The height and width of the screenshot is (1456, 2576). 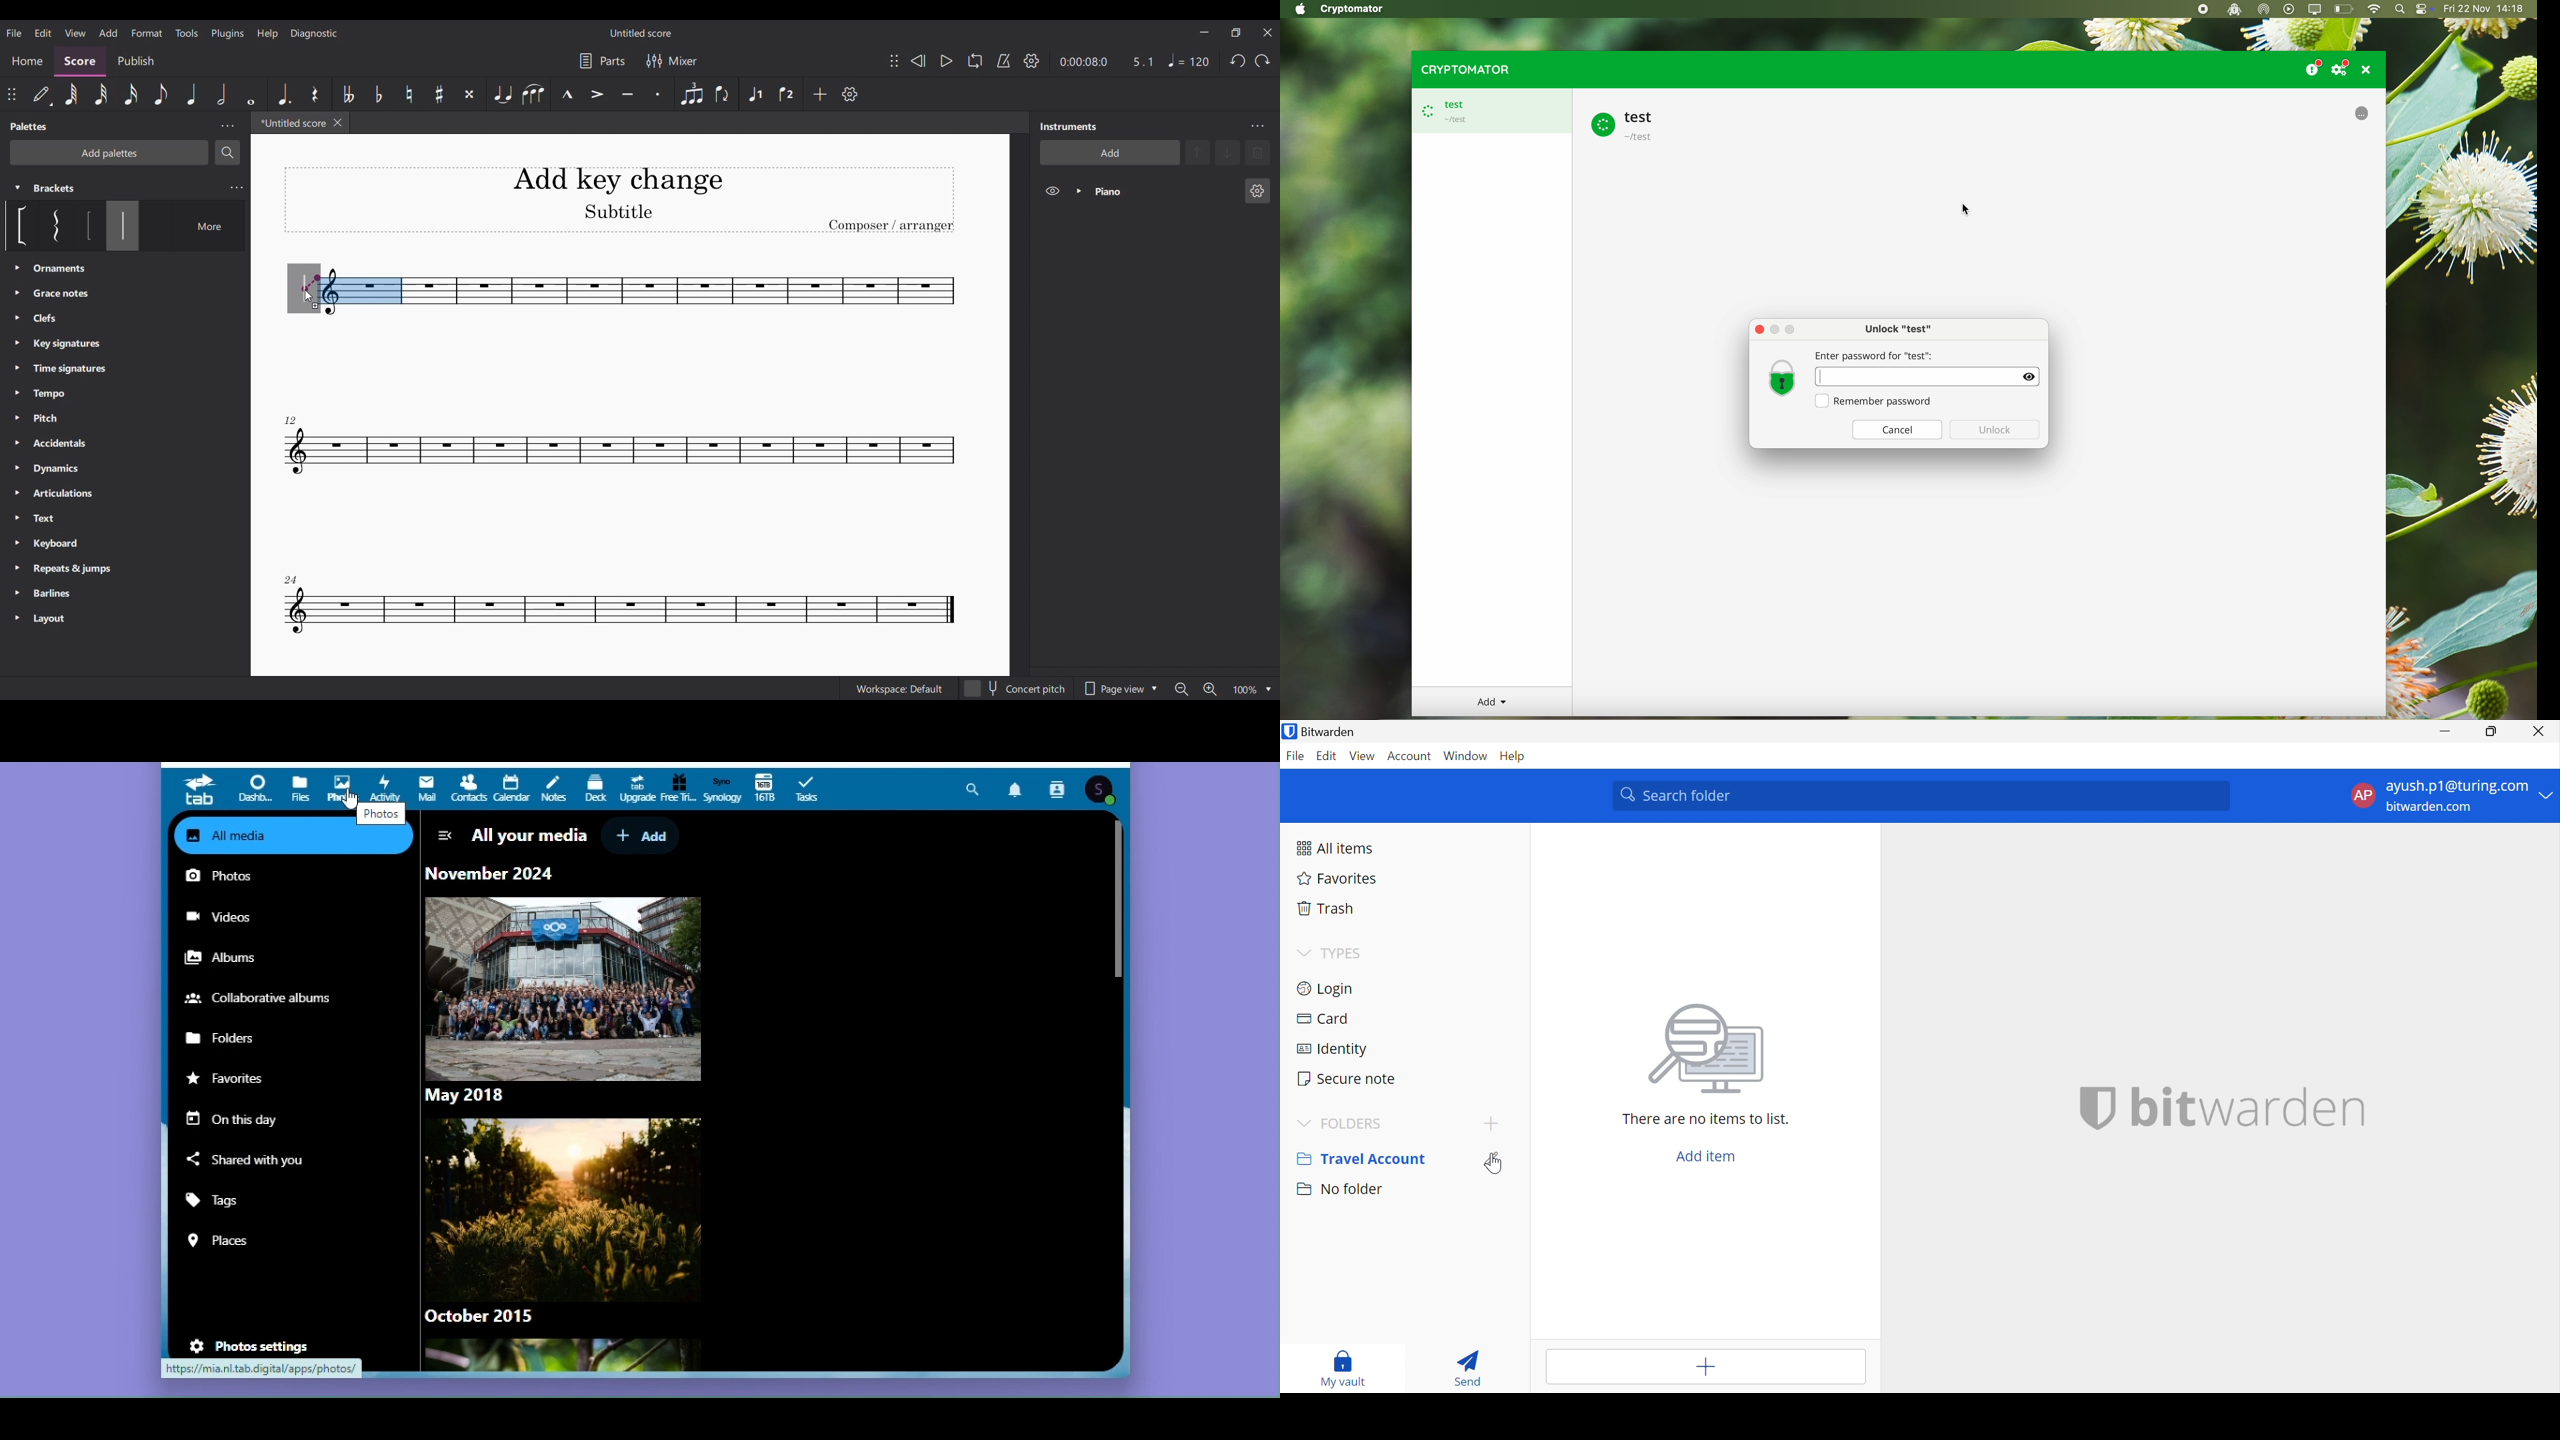 I want to click on Videos, so click(x=227, y=916).